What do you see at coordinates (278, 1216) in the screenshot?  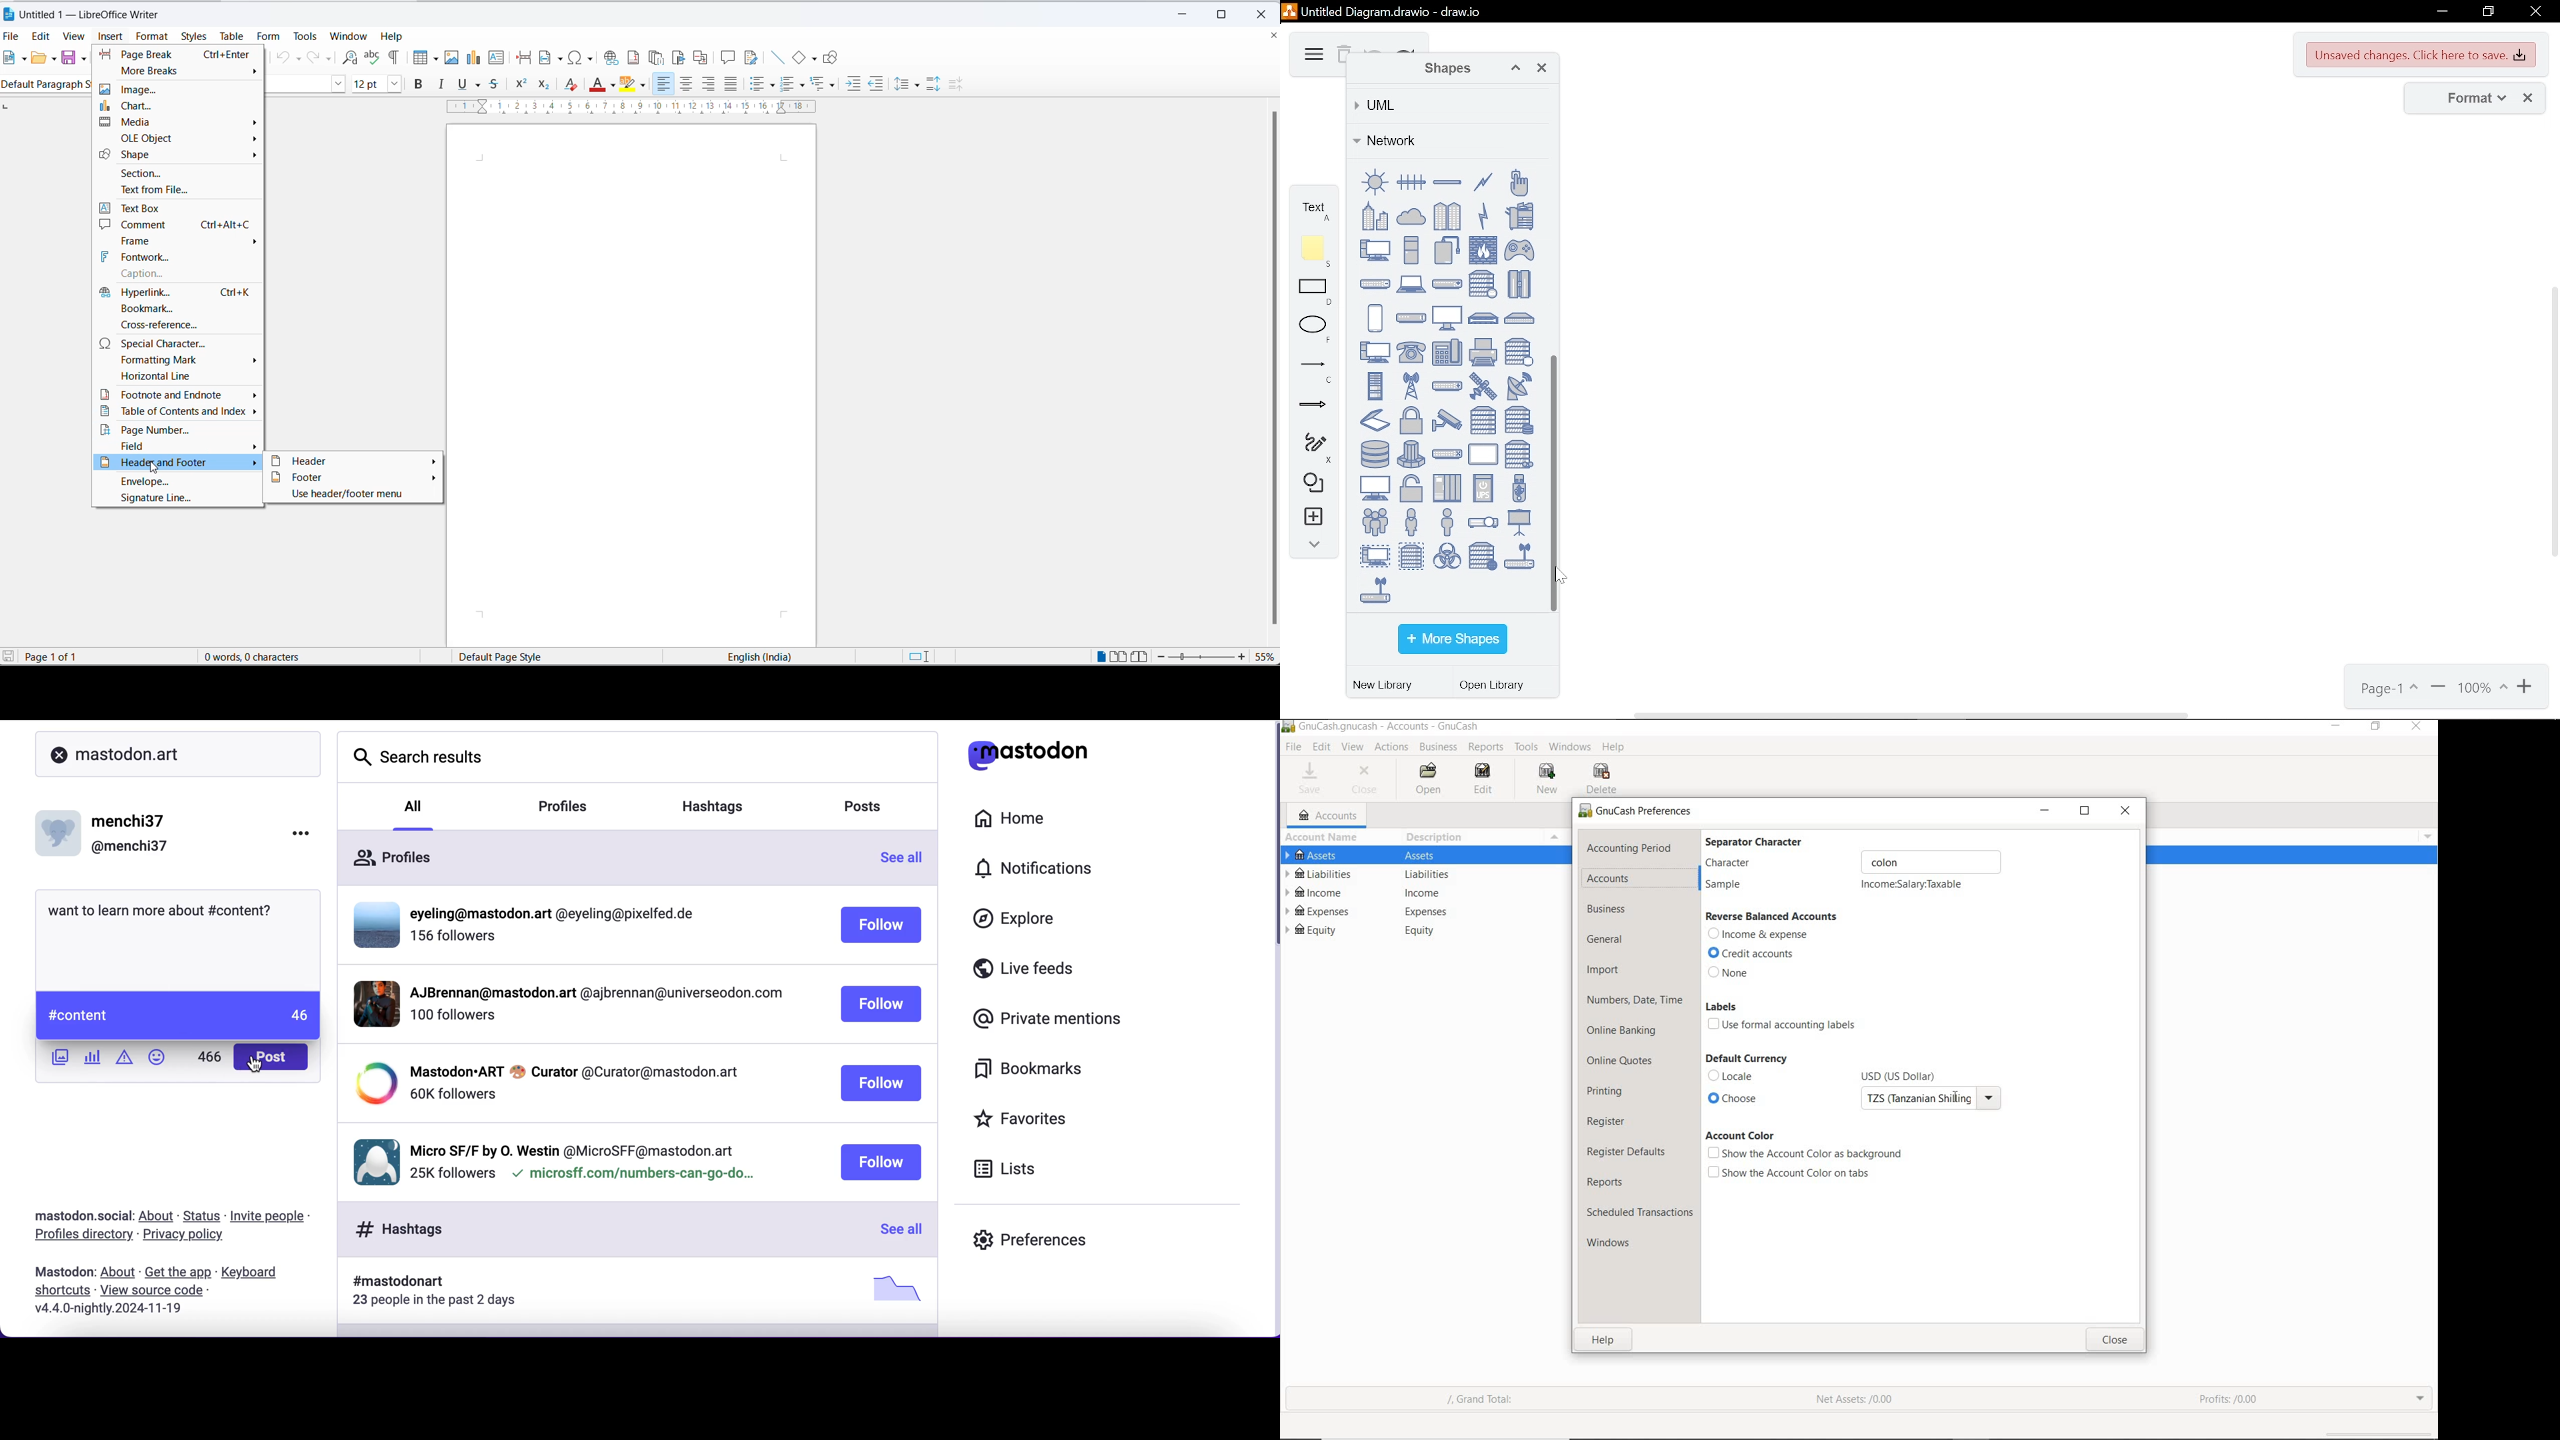 I see `invite people` at bounding box center [278, 1216].